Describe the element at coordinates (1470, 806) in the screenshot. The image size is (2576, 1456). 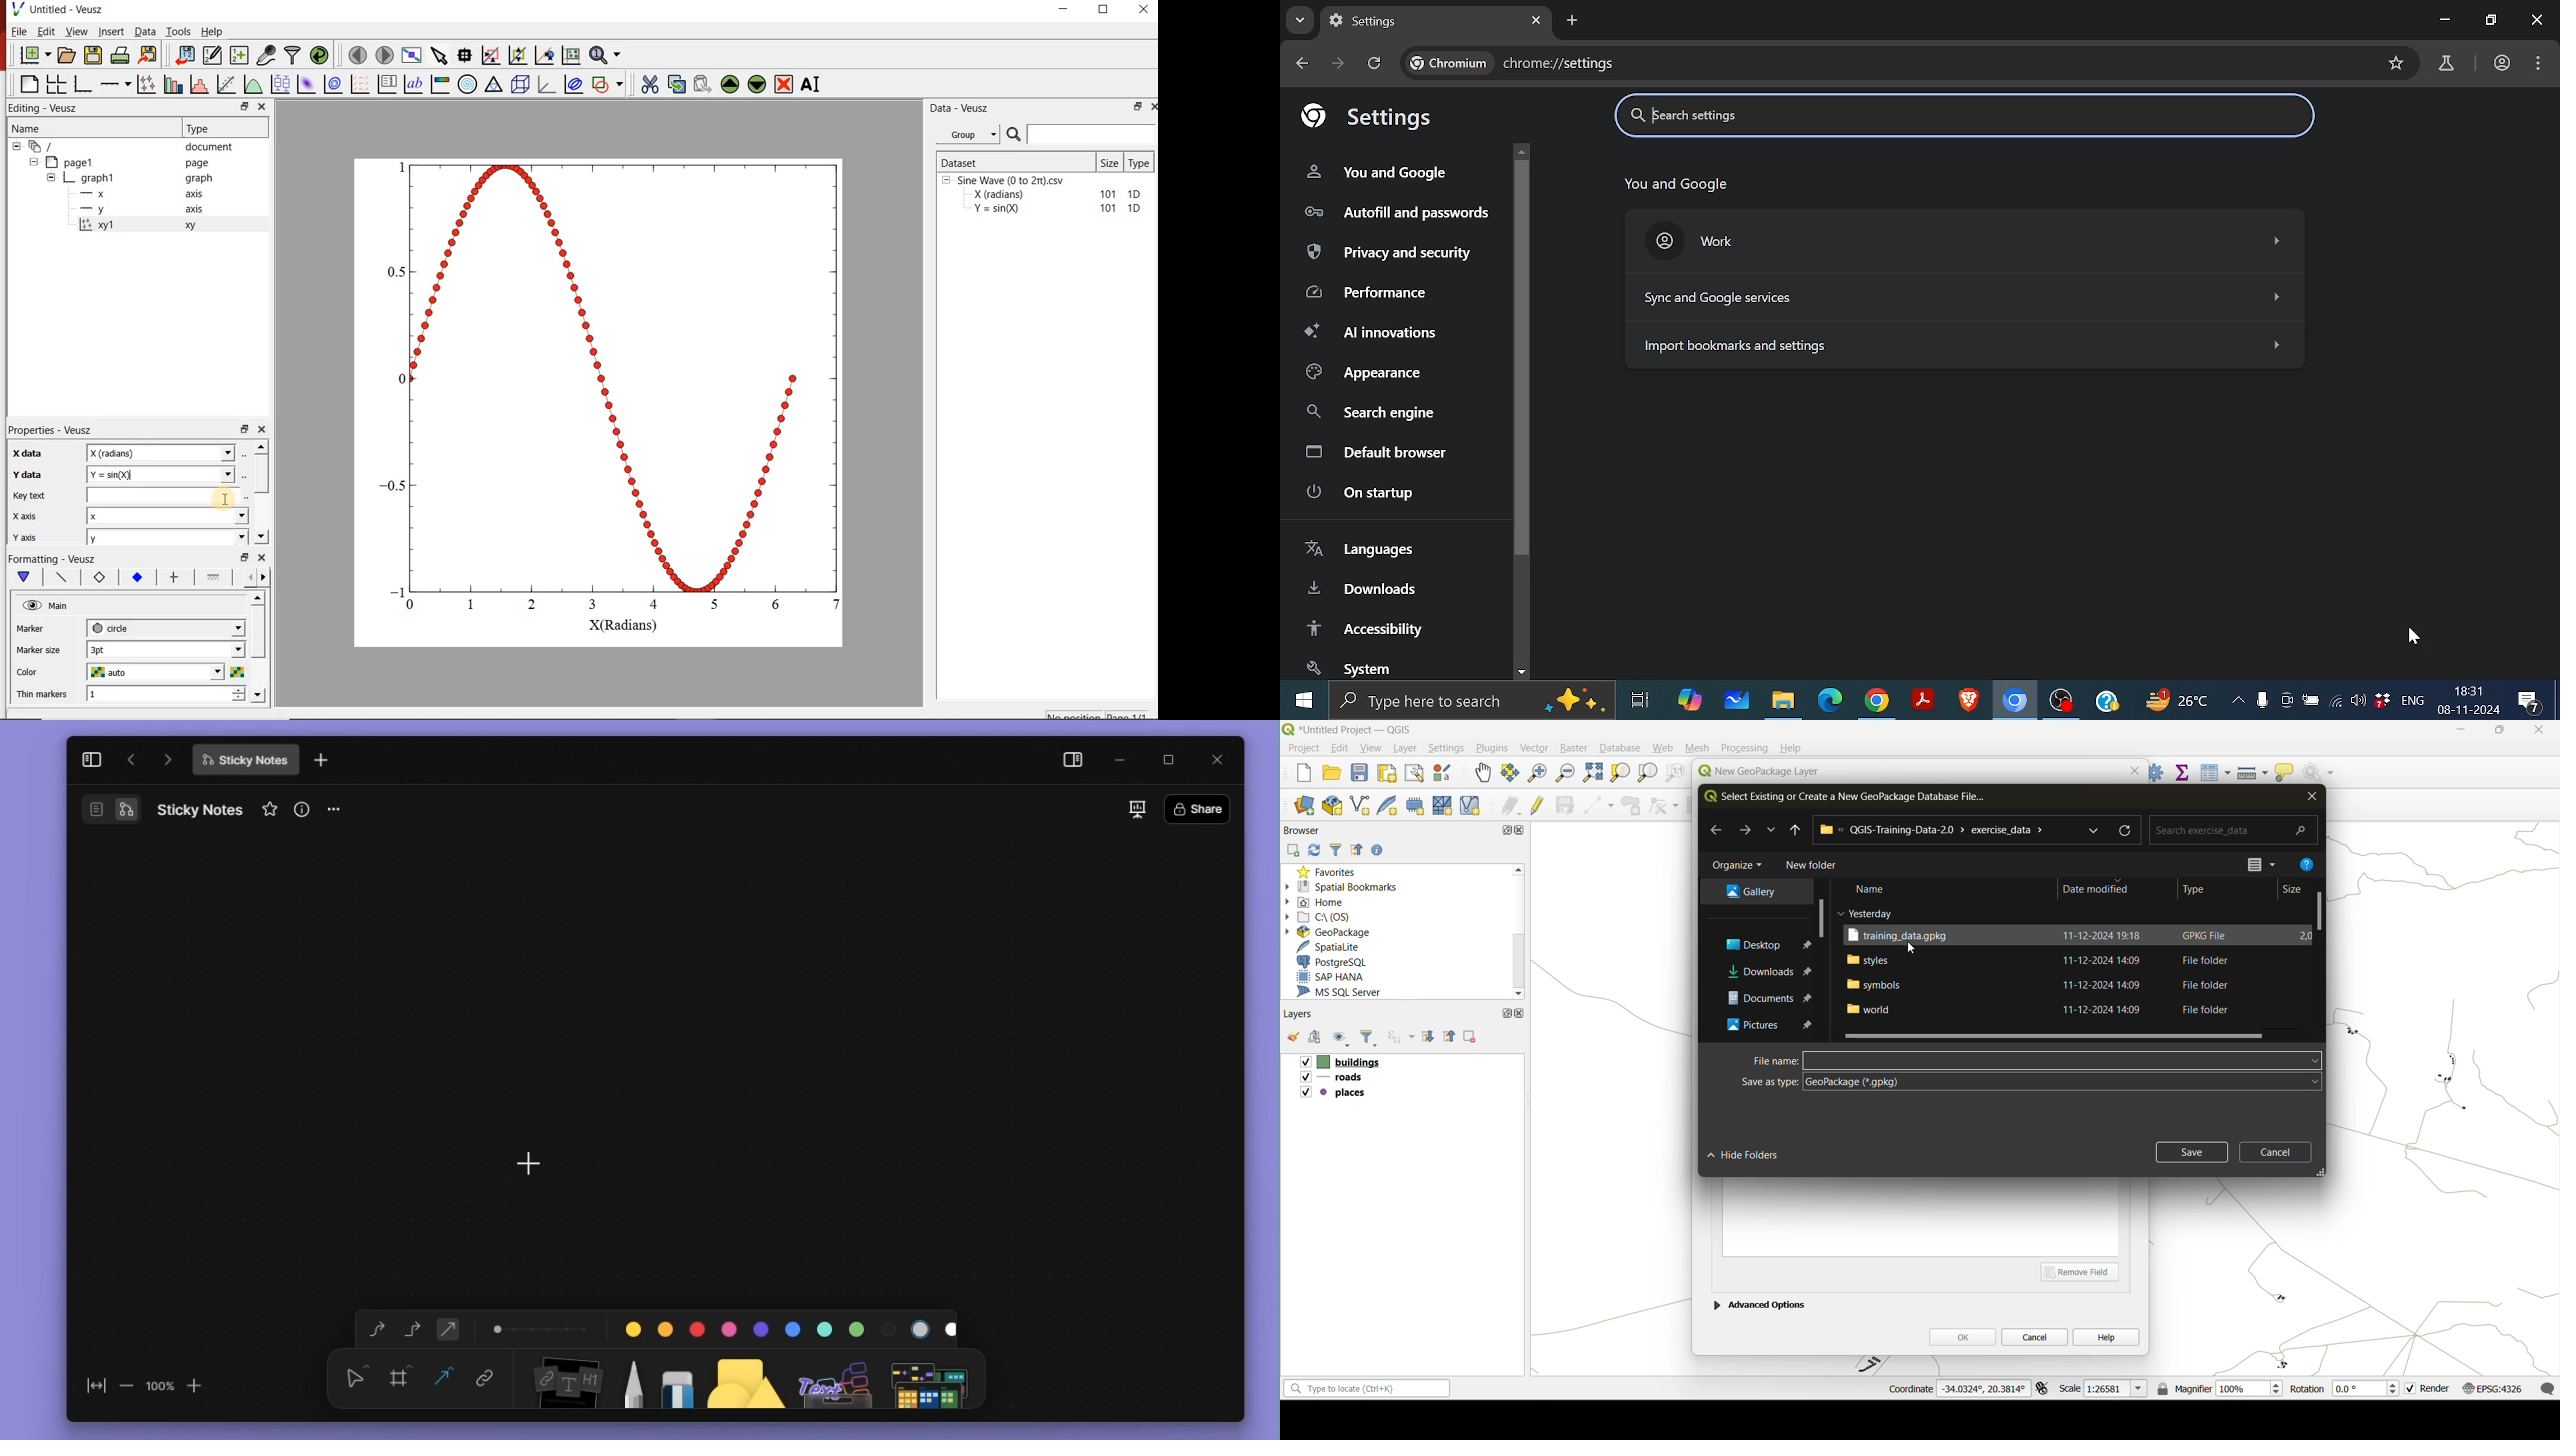
I see `new virtual layer` at that location.